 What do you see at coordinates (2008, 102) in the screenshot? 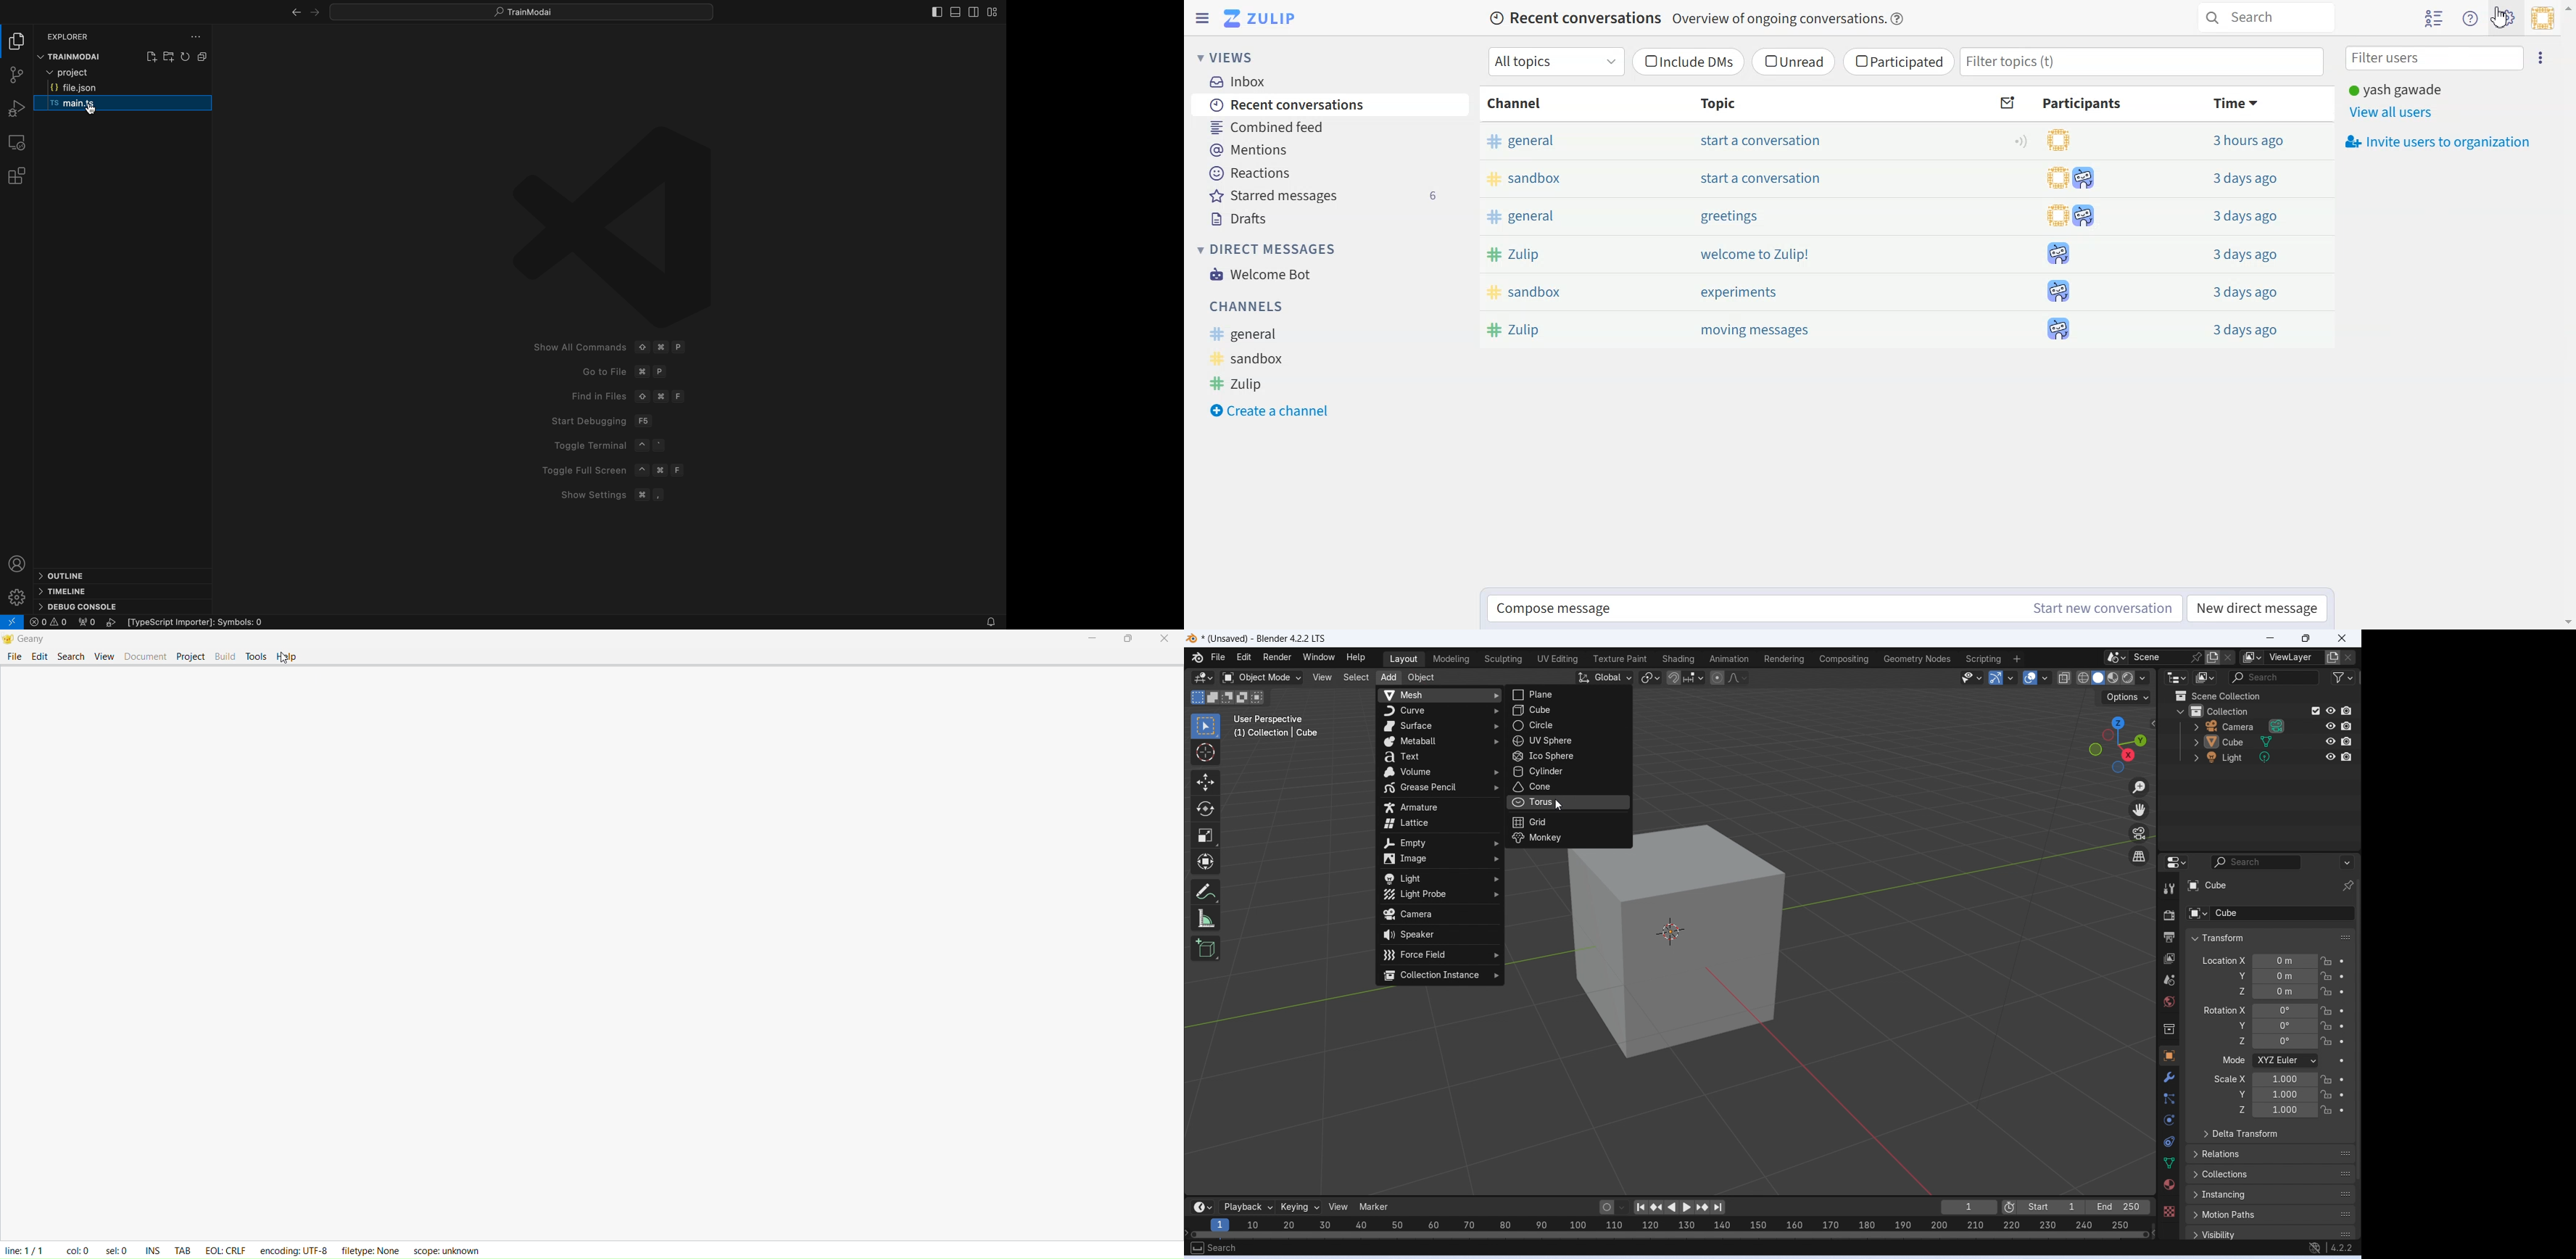
I see `Sort by unread messages` at bounding box center [2008, 102].